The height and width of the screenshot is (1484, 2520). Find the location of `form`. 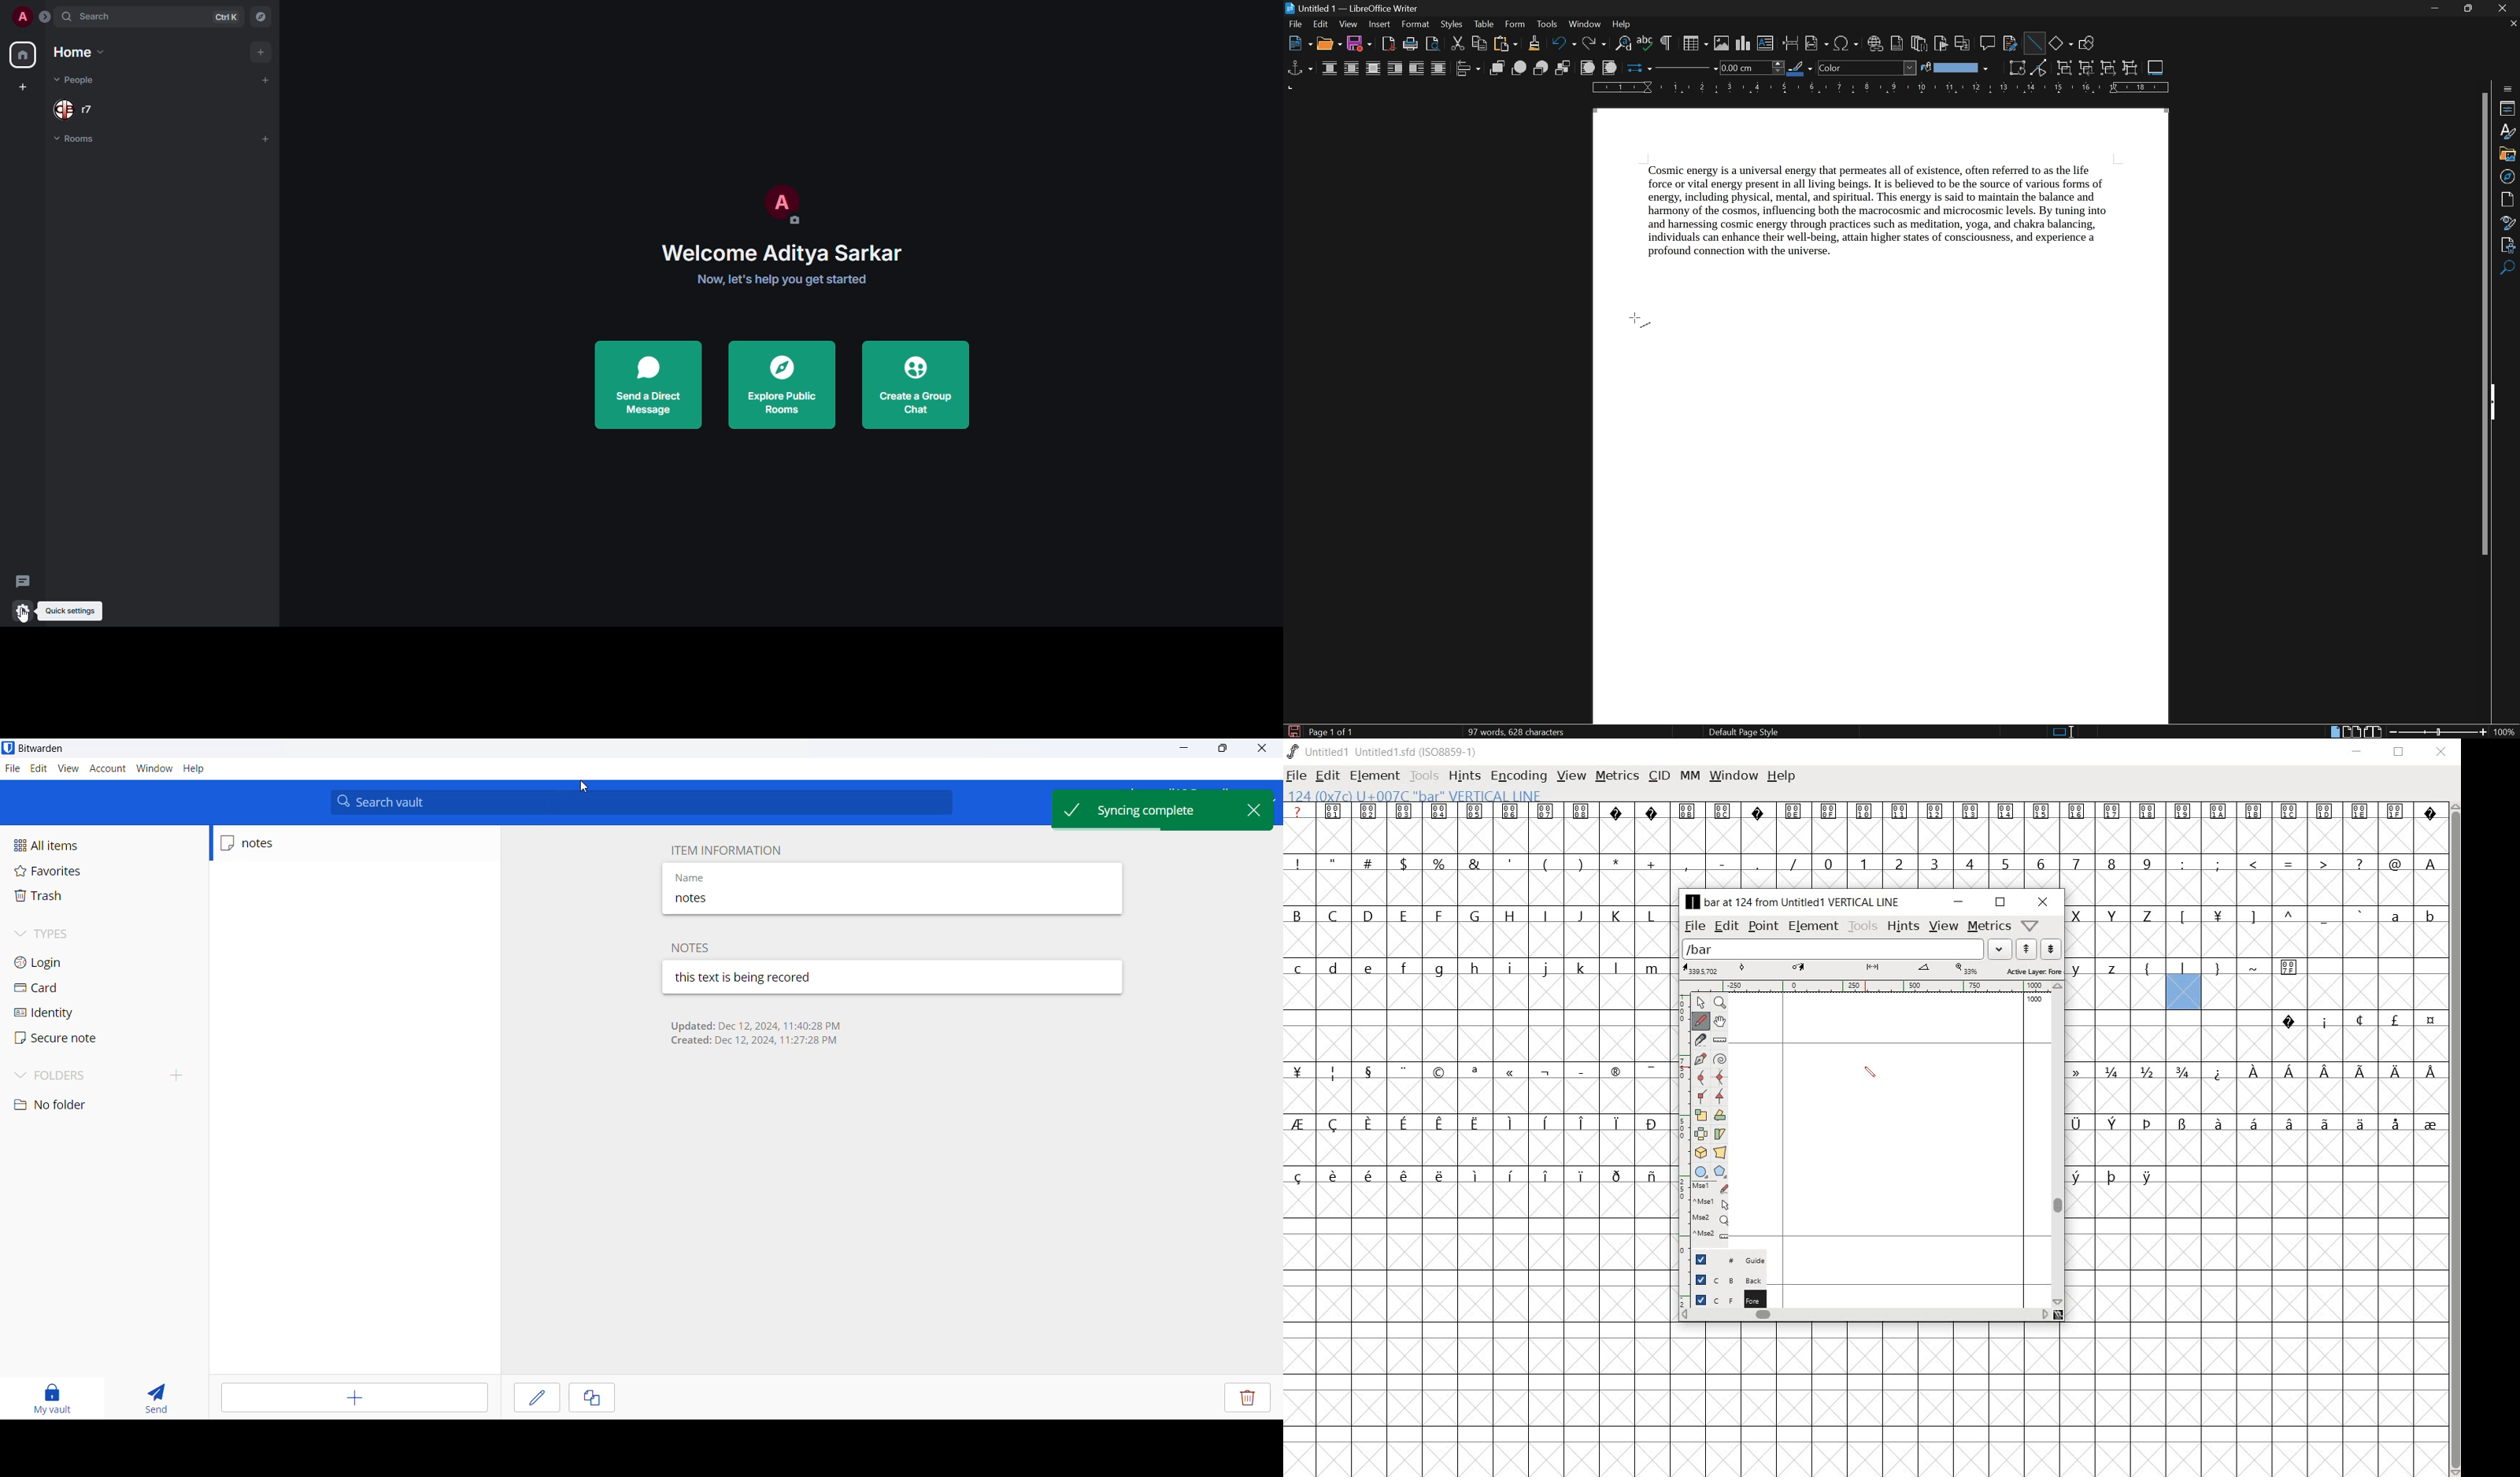

form is located at coordinates (1516, 24).